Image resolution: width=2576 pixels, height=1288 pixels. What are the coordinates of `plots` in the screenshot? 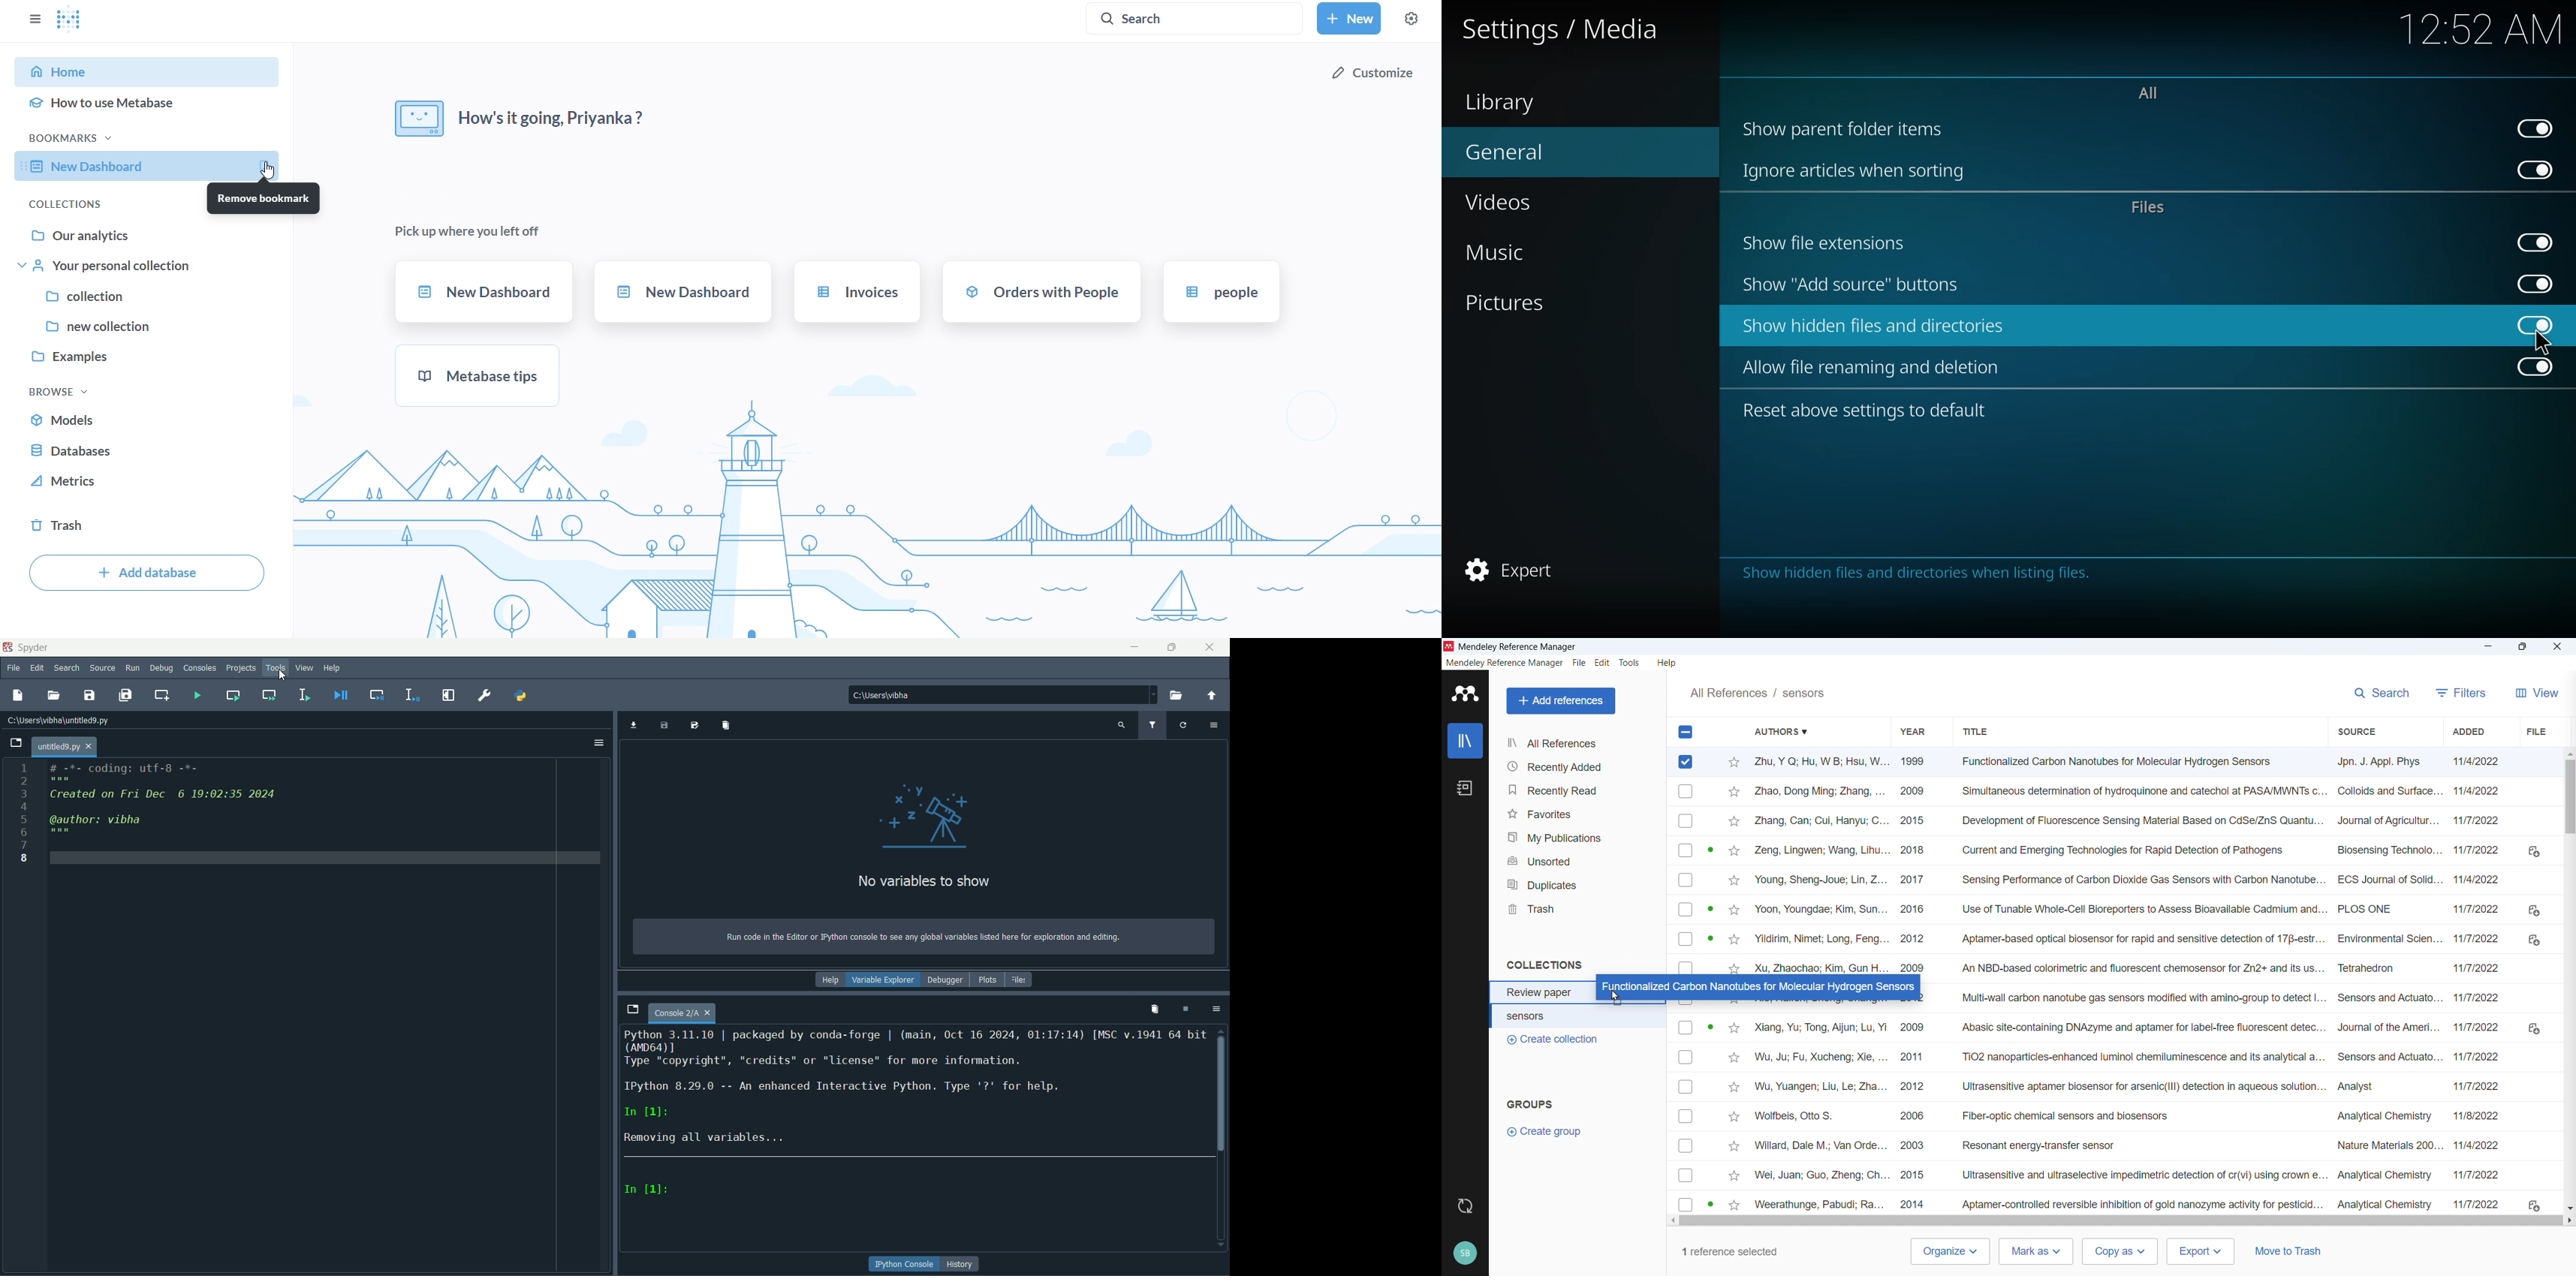 It's located at (986, 980).